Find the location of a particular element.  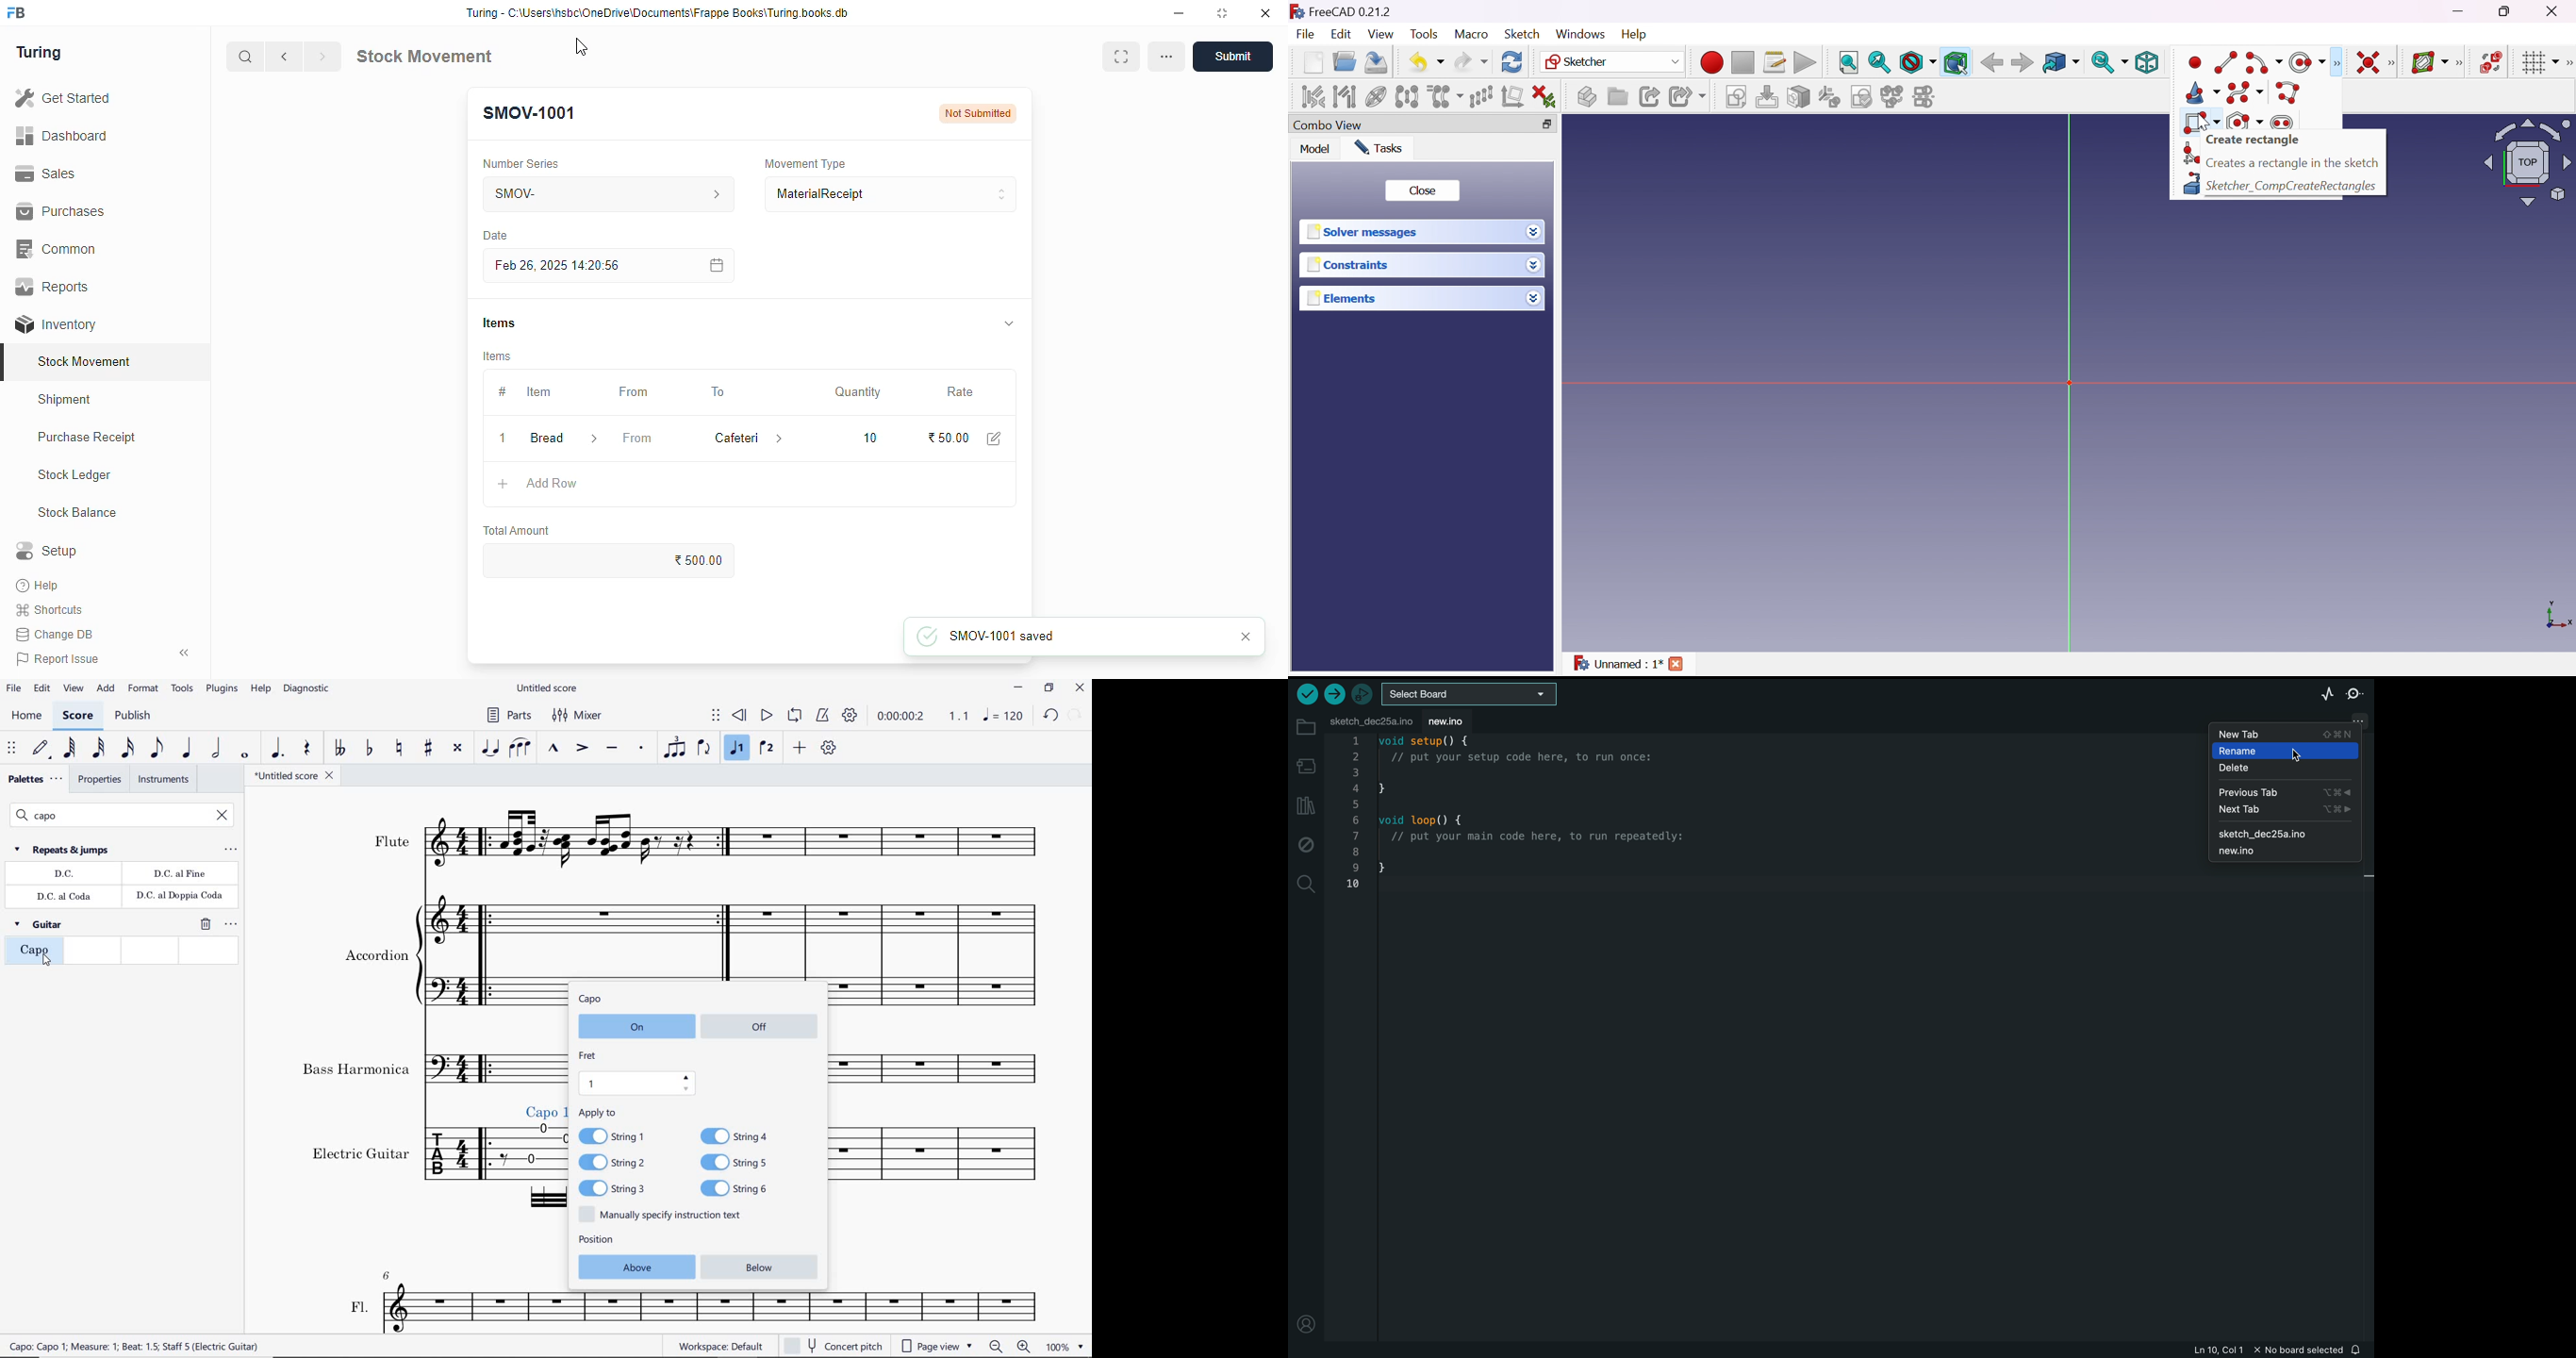

Clone is located at coordinates (1444, 97).